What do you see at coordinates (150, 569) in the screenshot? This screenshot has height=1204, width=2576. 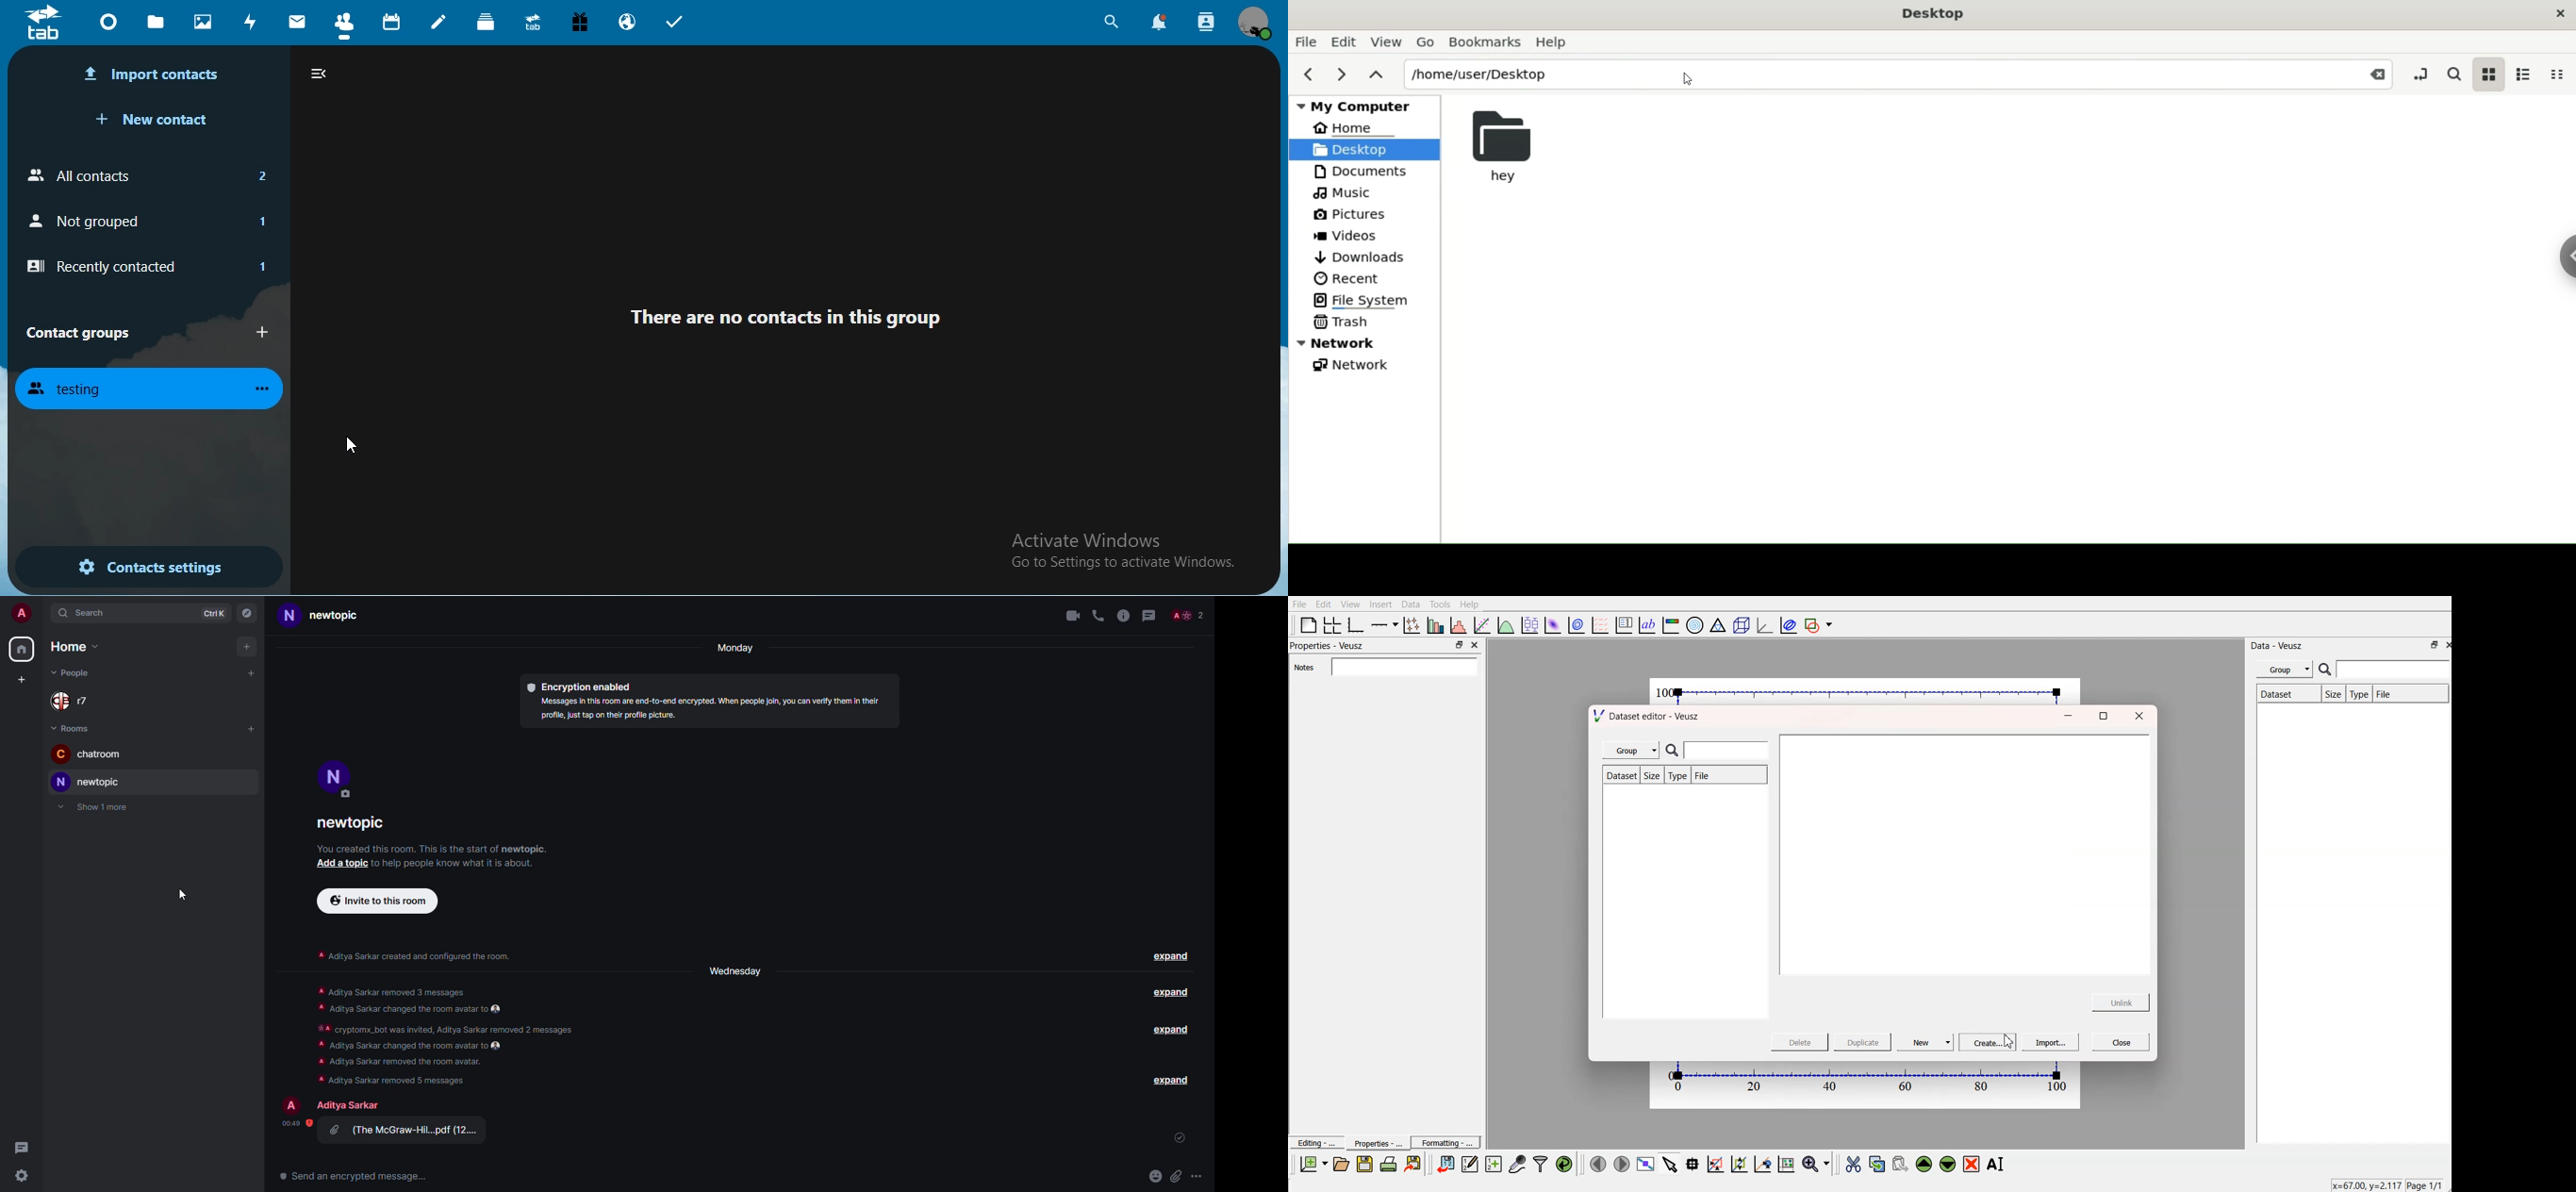 I see `contact settings` at bounding box center [150, 569].